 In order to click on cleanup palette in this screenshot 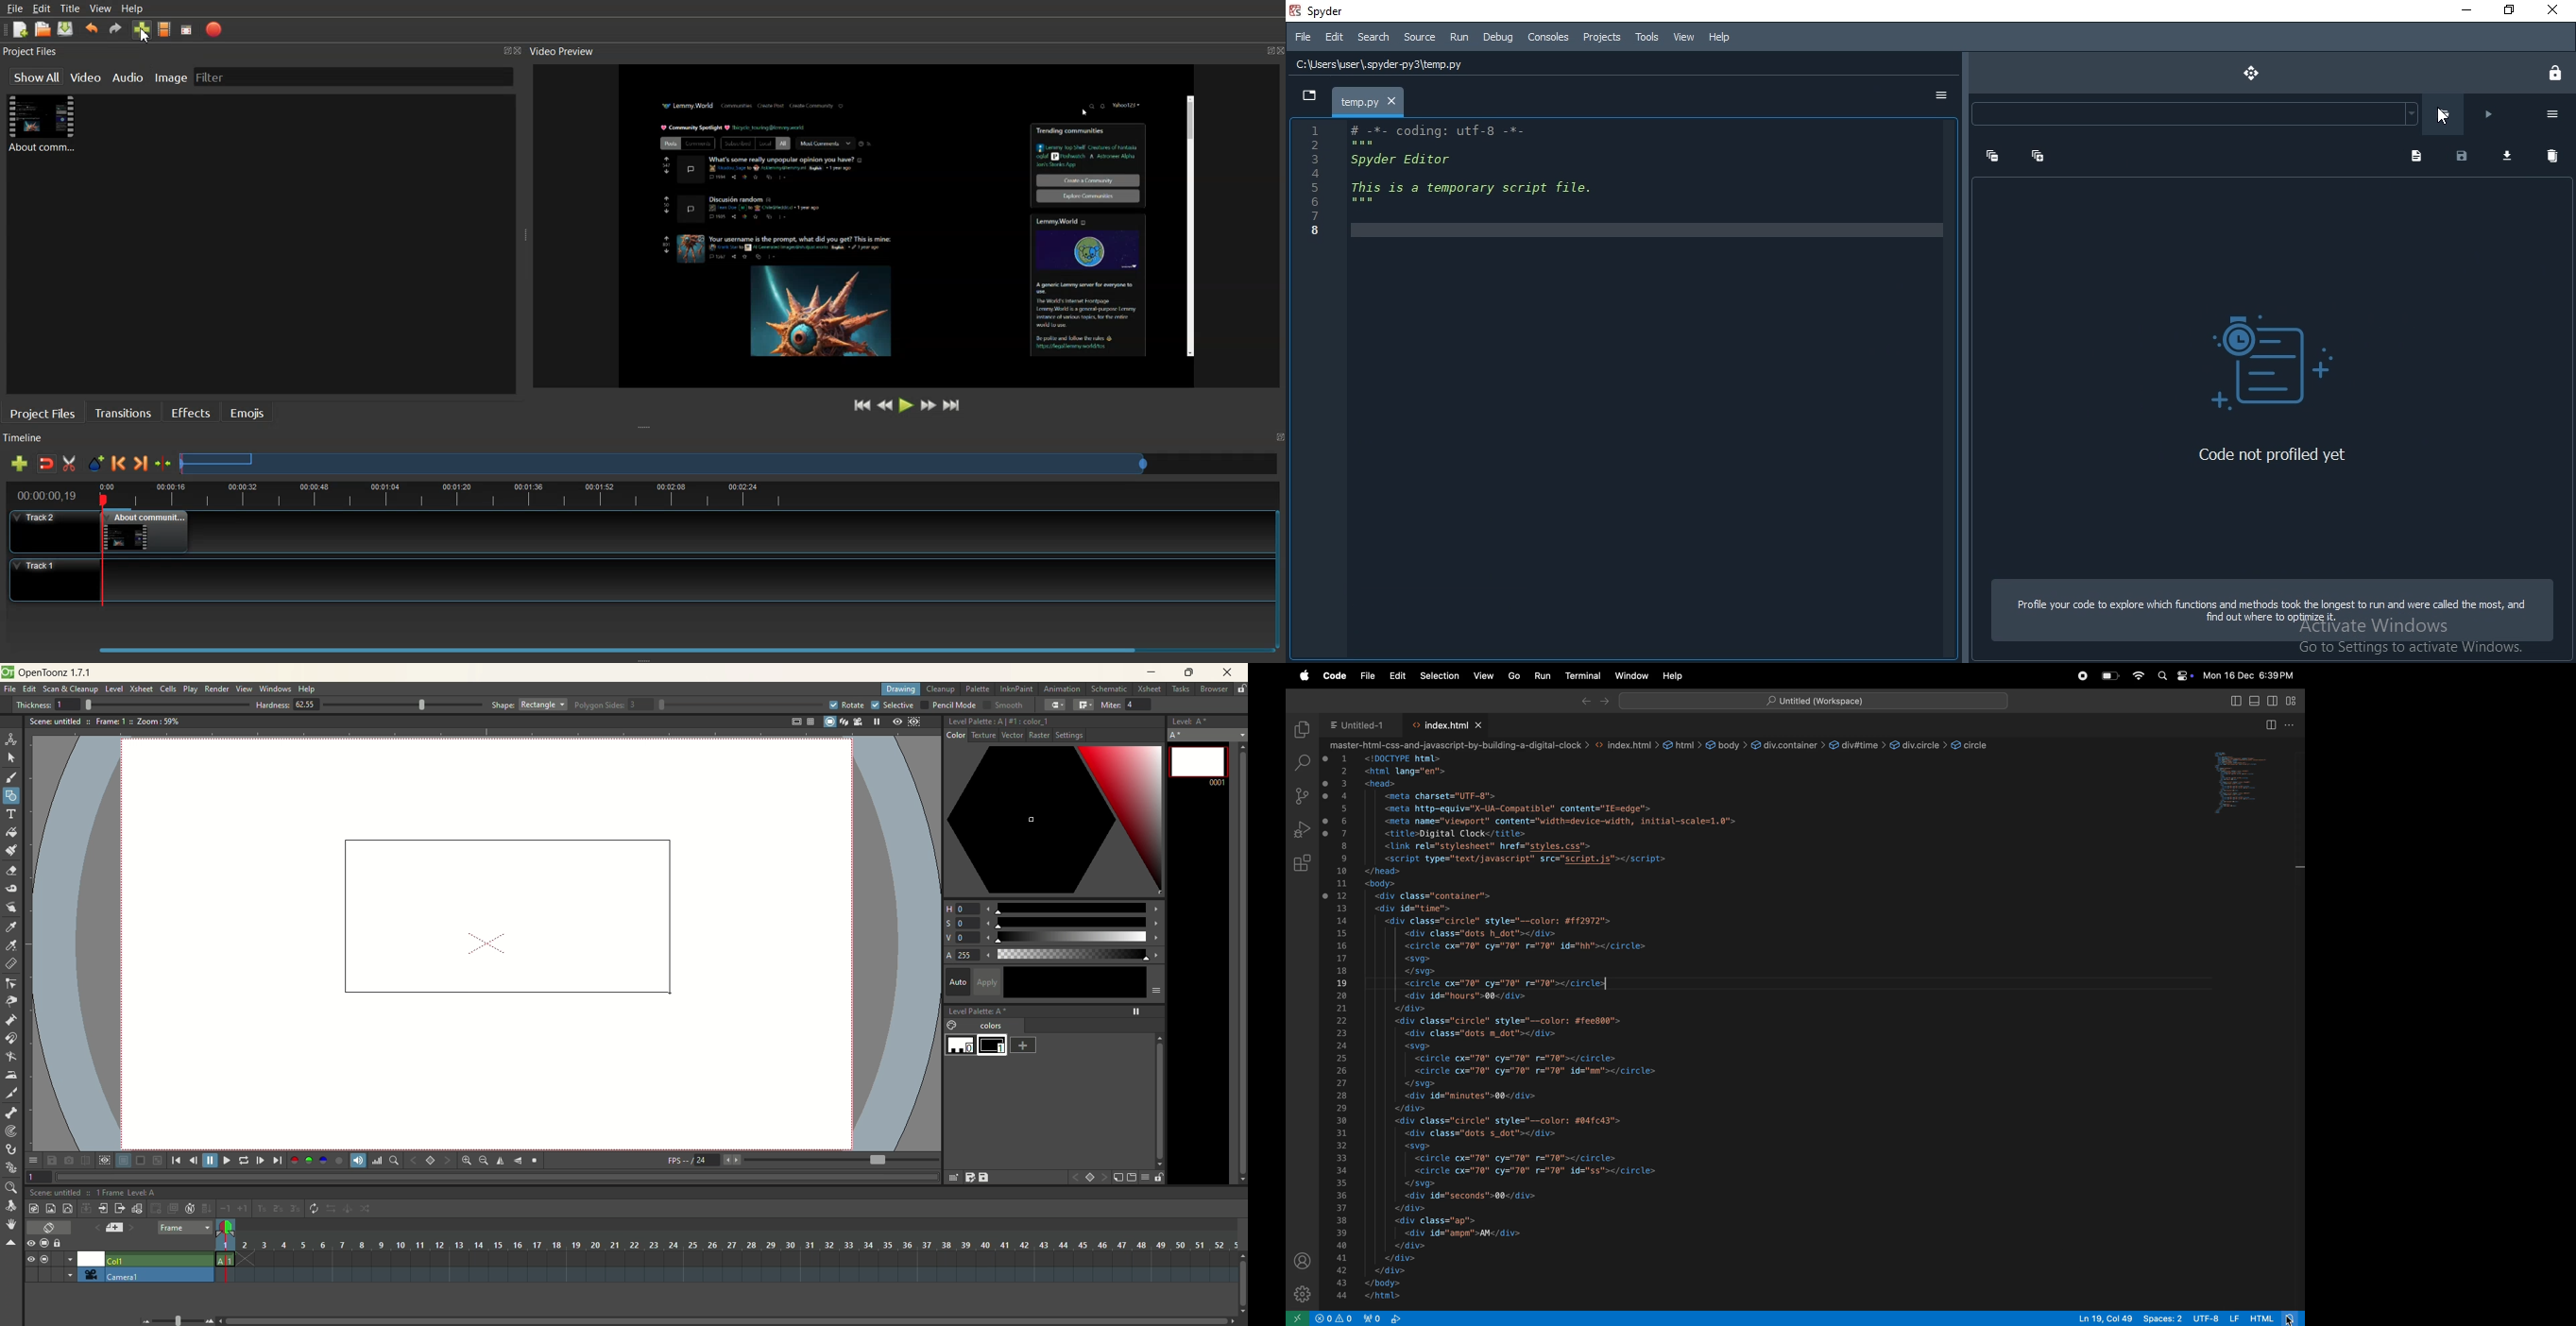, I will do `click(1055, 722)`.